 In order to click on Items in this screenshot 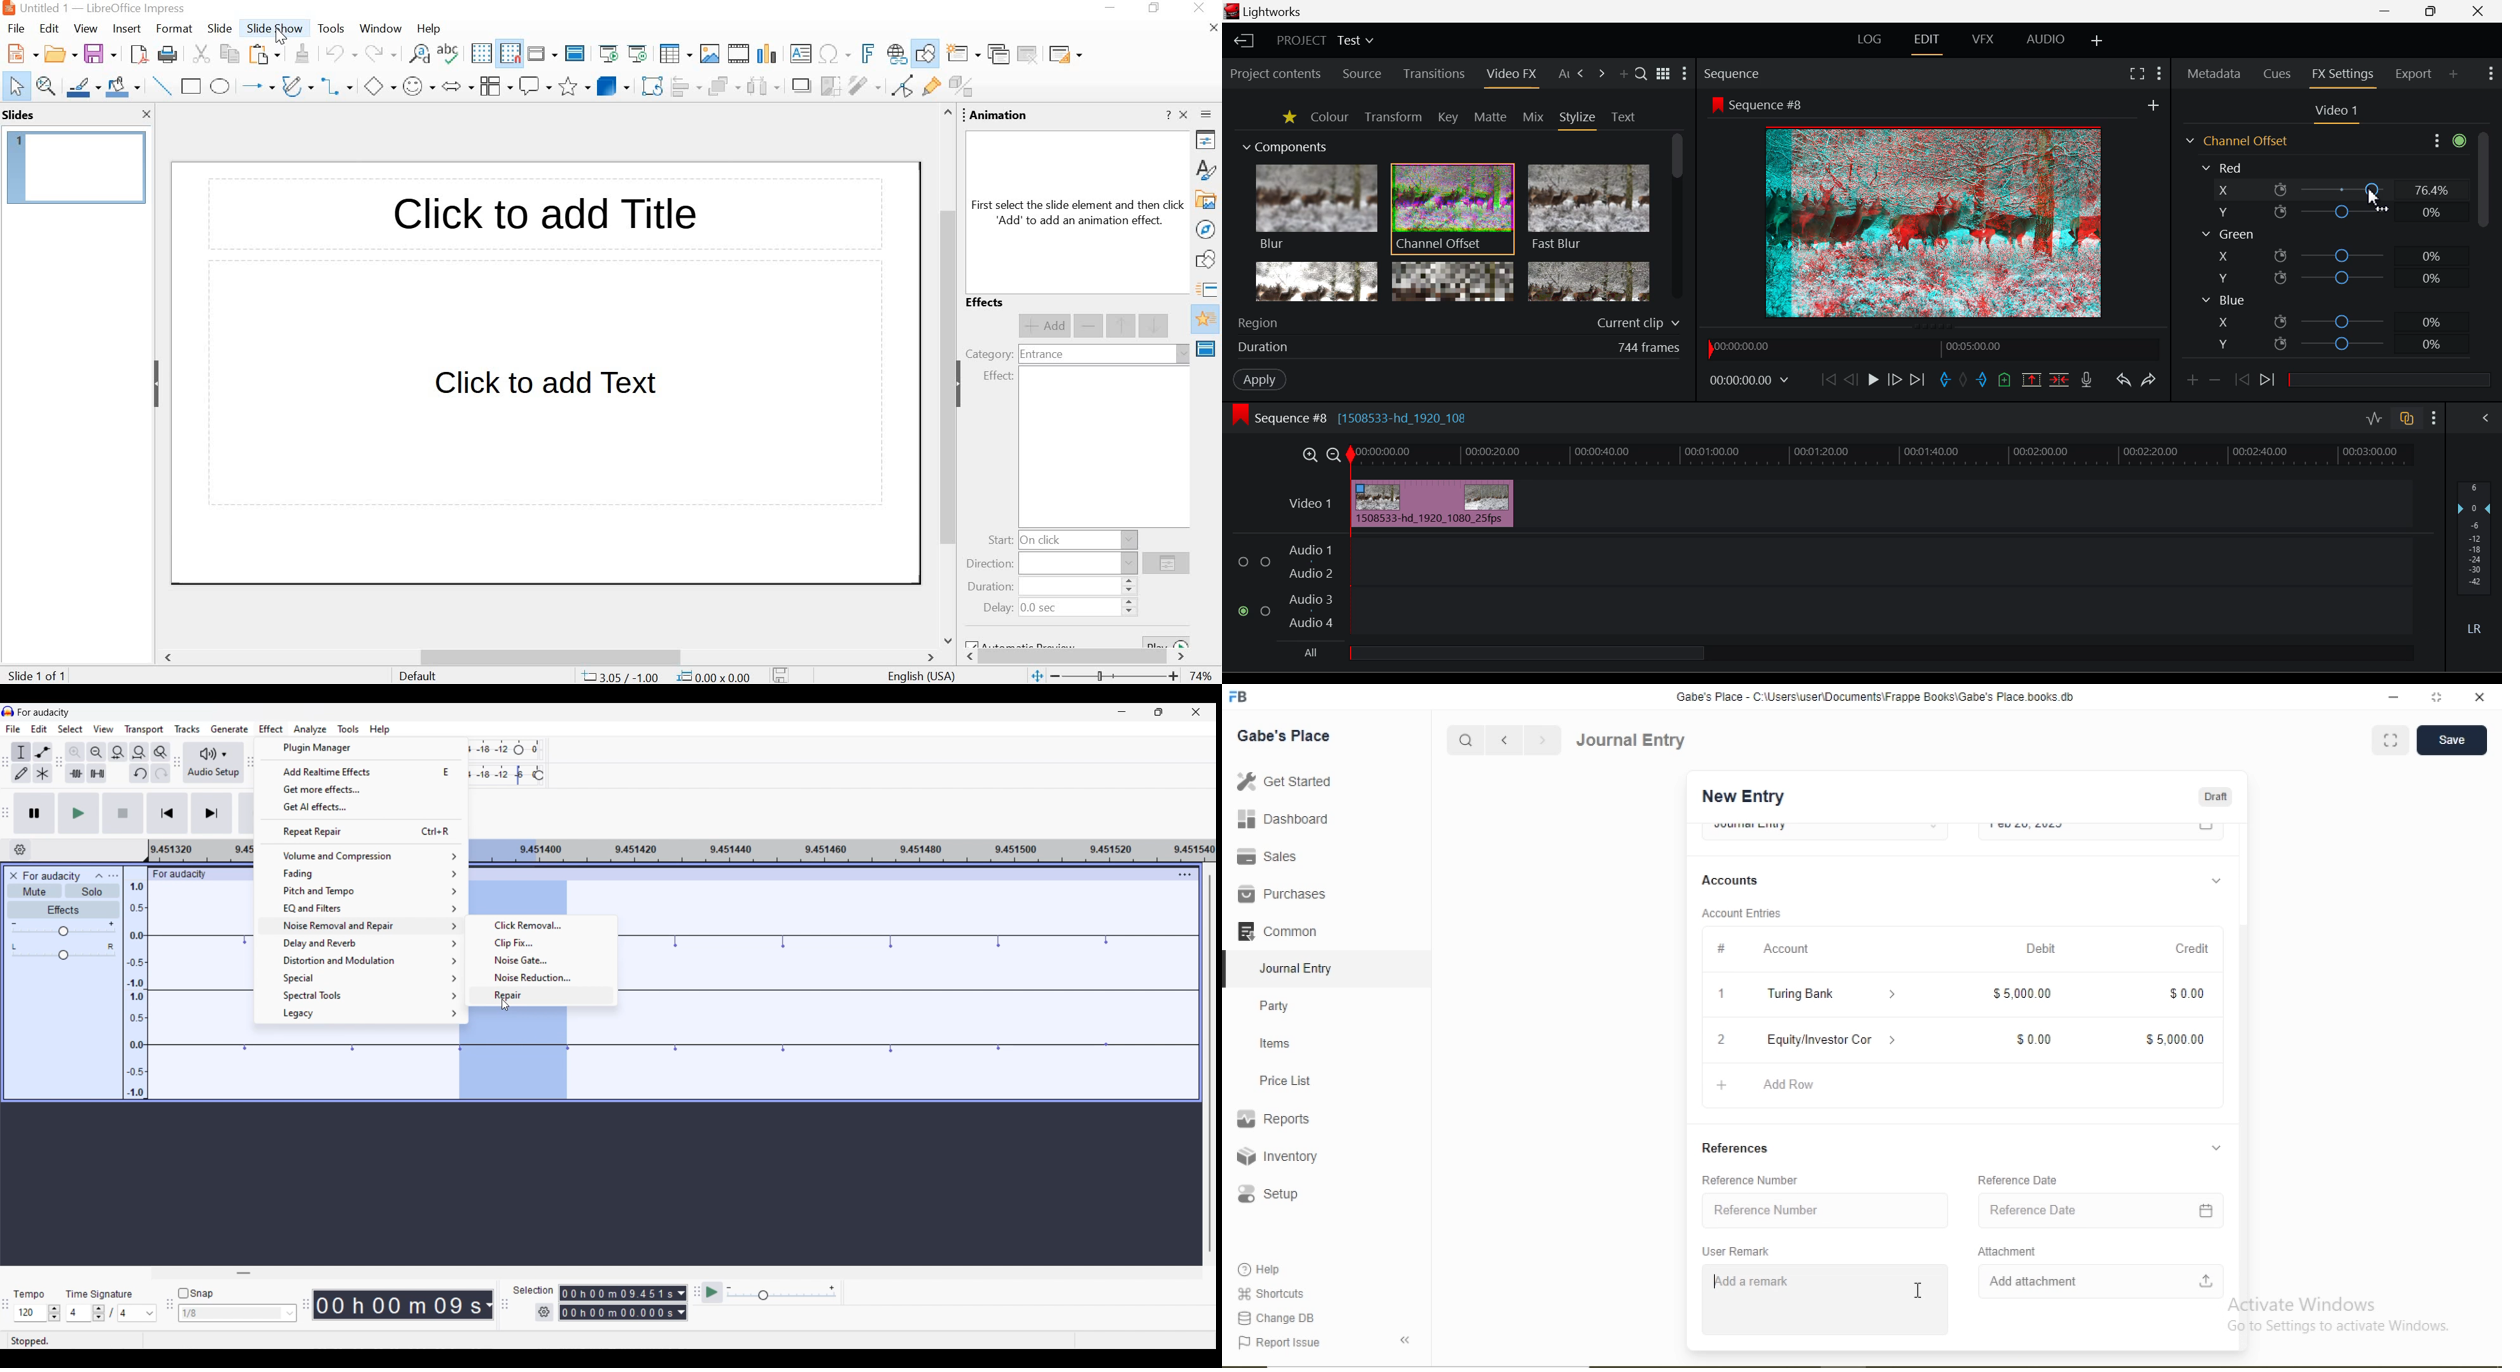, I will do `click(1275, 1043)`.